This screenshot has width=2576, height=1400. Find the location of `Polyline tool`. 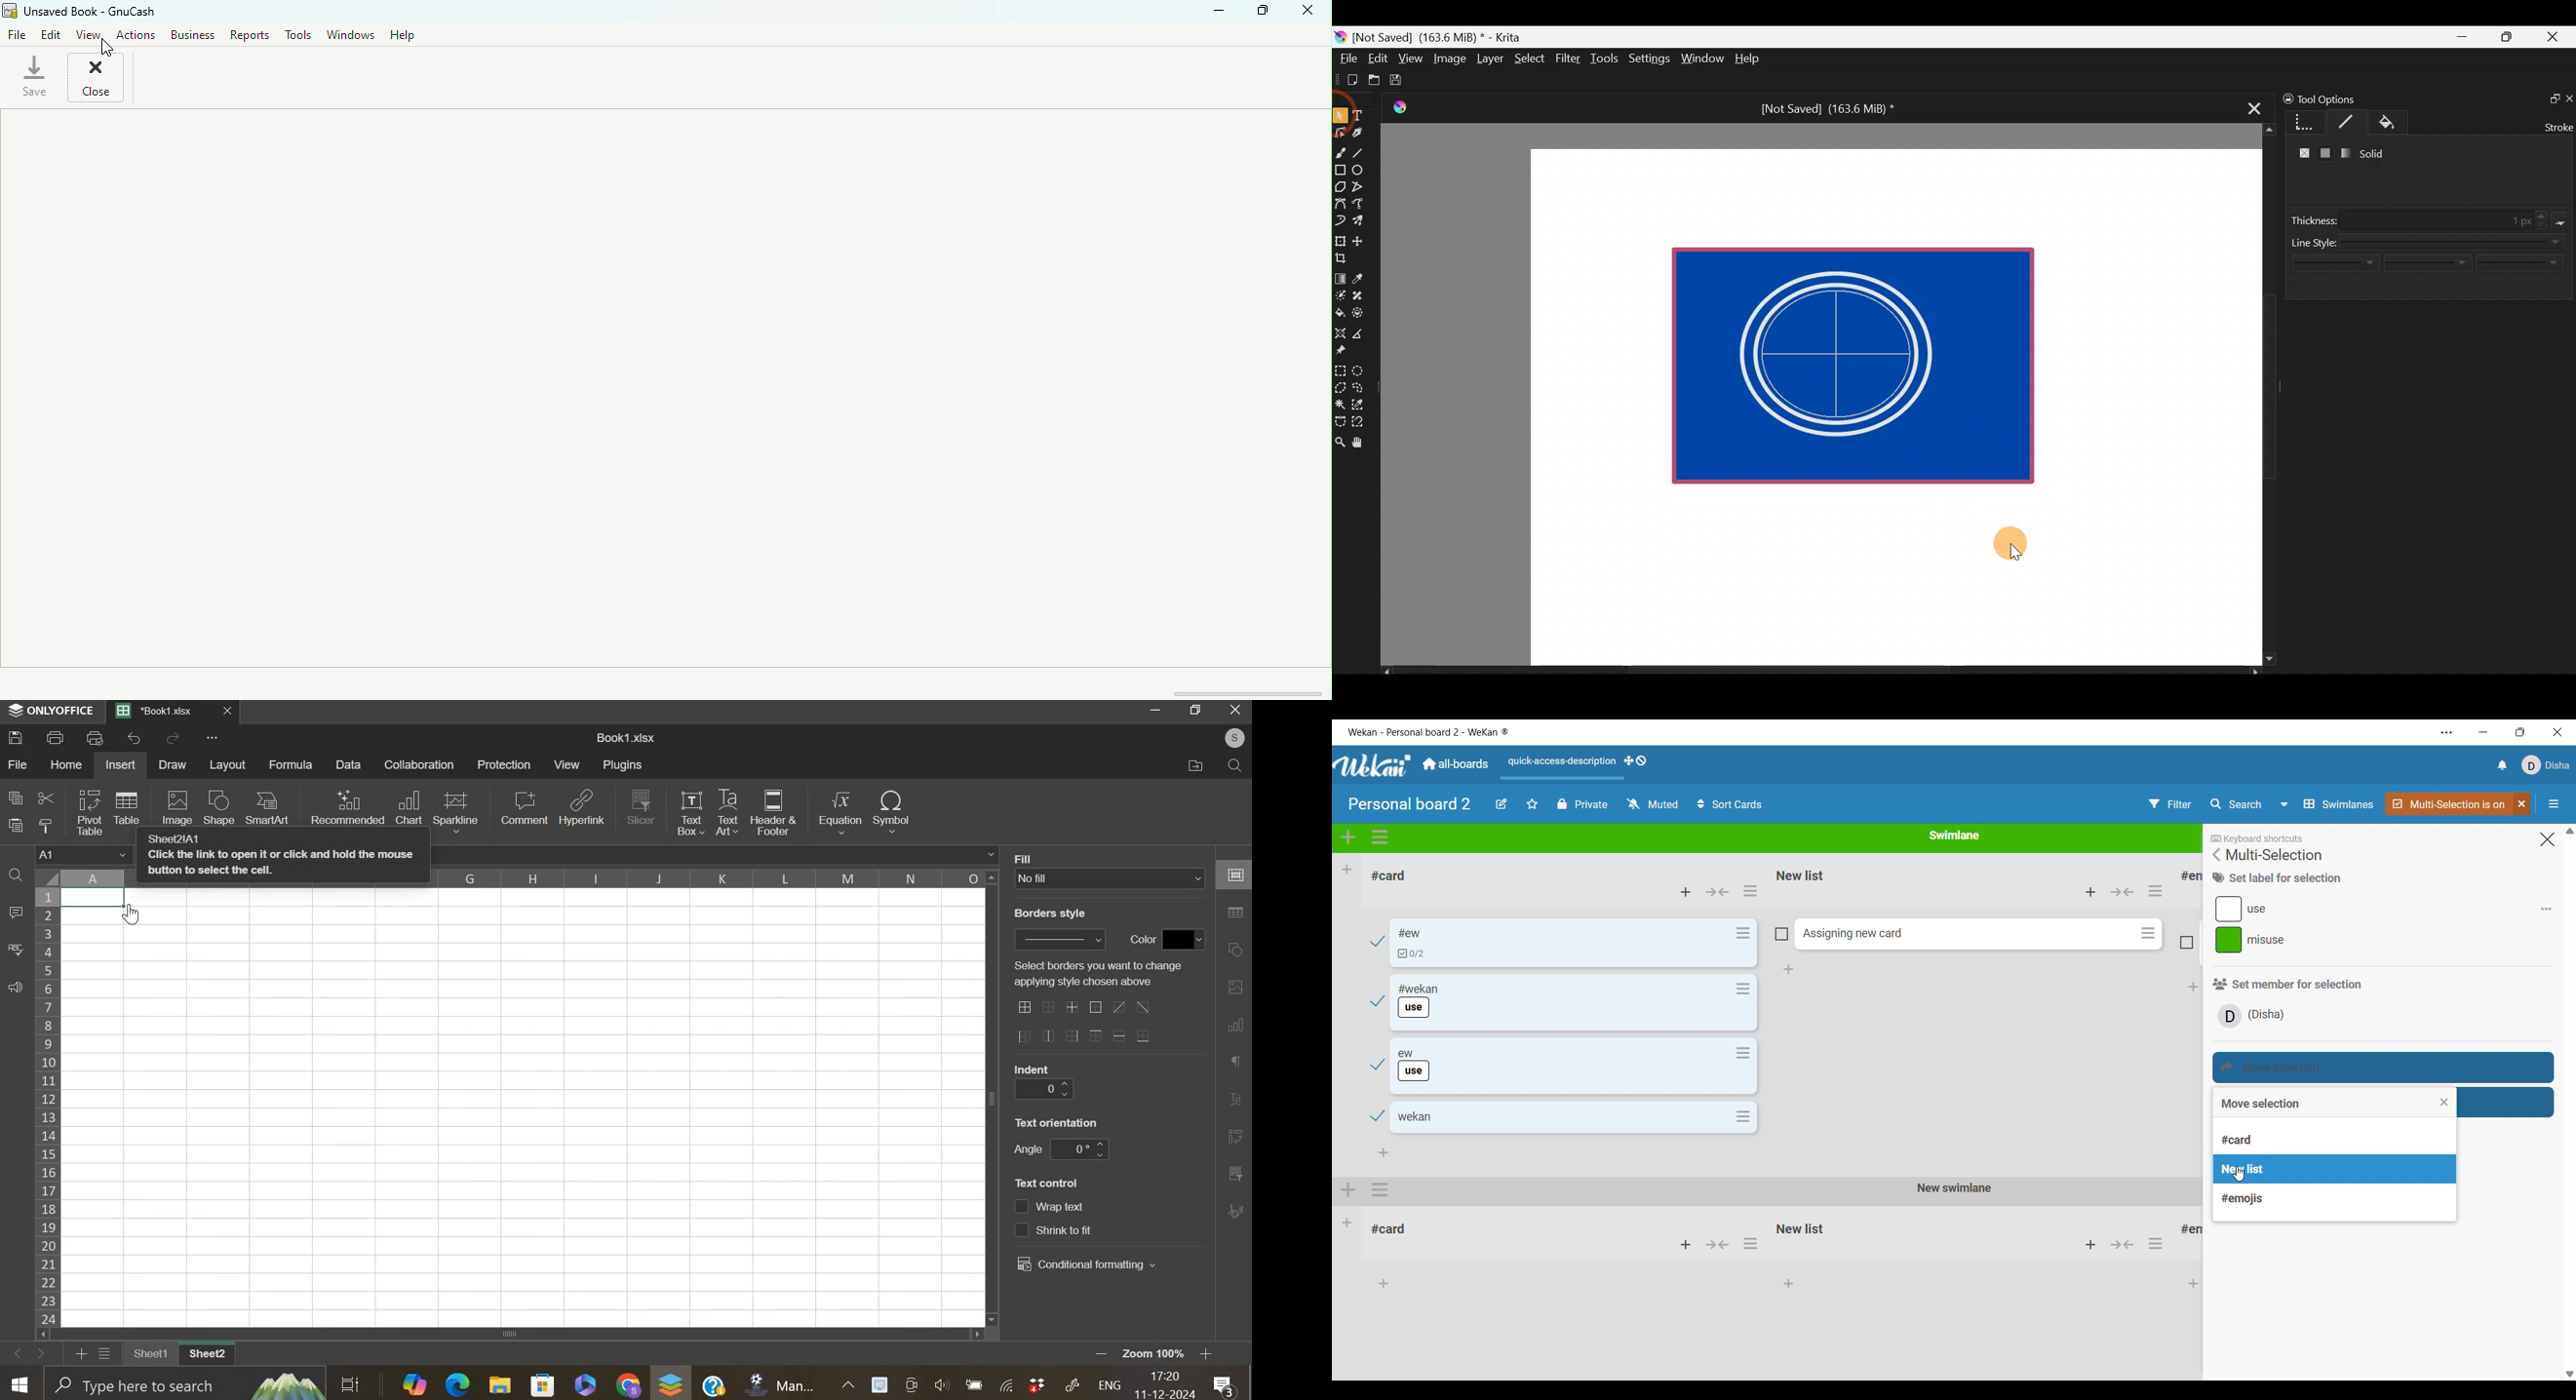

Polyline tool is located at coordinates (1363, 187).